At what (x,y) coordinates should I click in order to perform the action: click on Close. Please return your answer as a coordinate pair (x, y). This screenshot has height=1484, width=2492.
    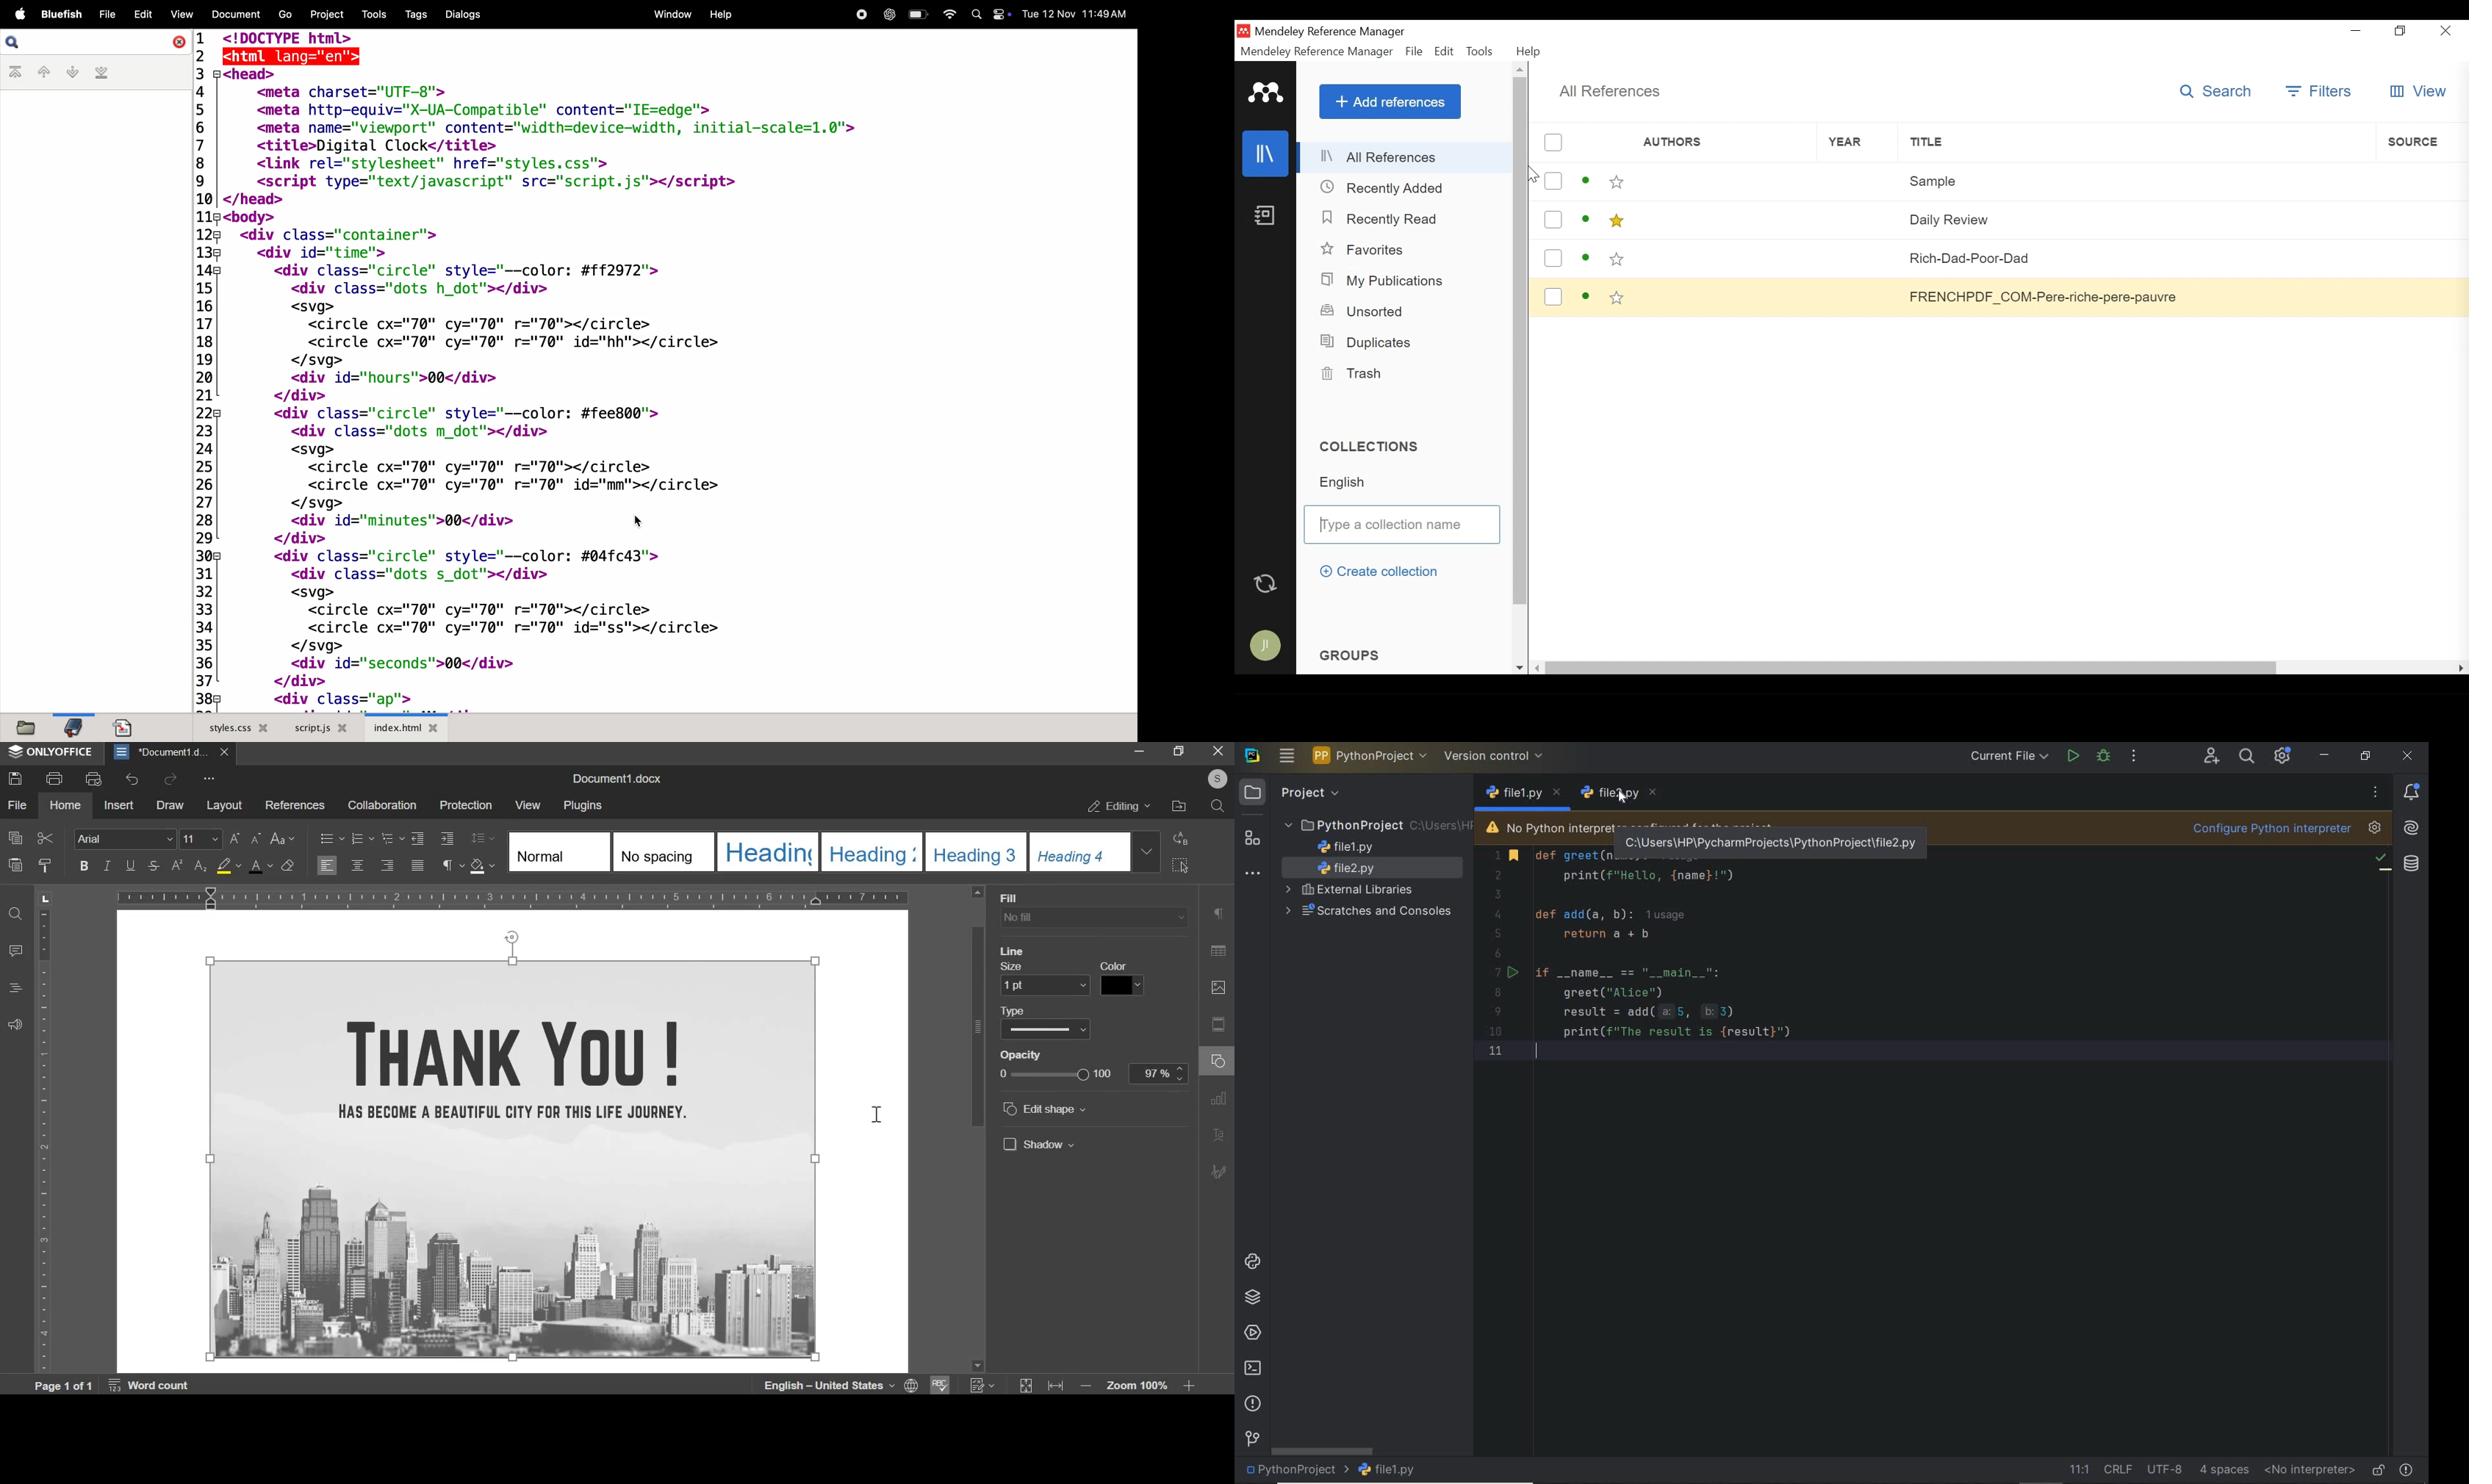
    Looking at the image, I should click on (2443, 31).